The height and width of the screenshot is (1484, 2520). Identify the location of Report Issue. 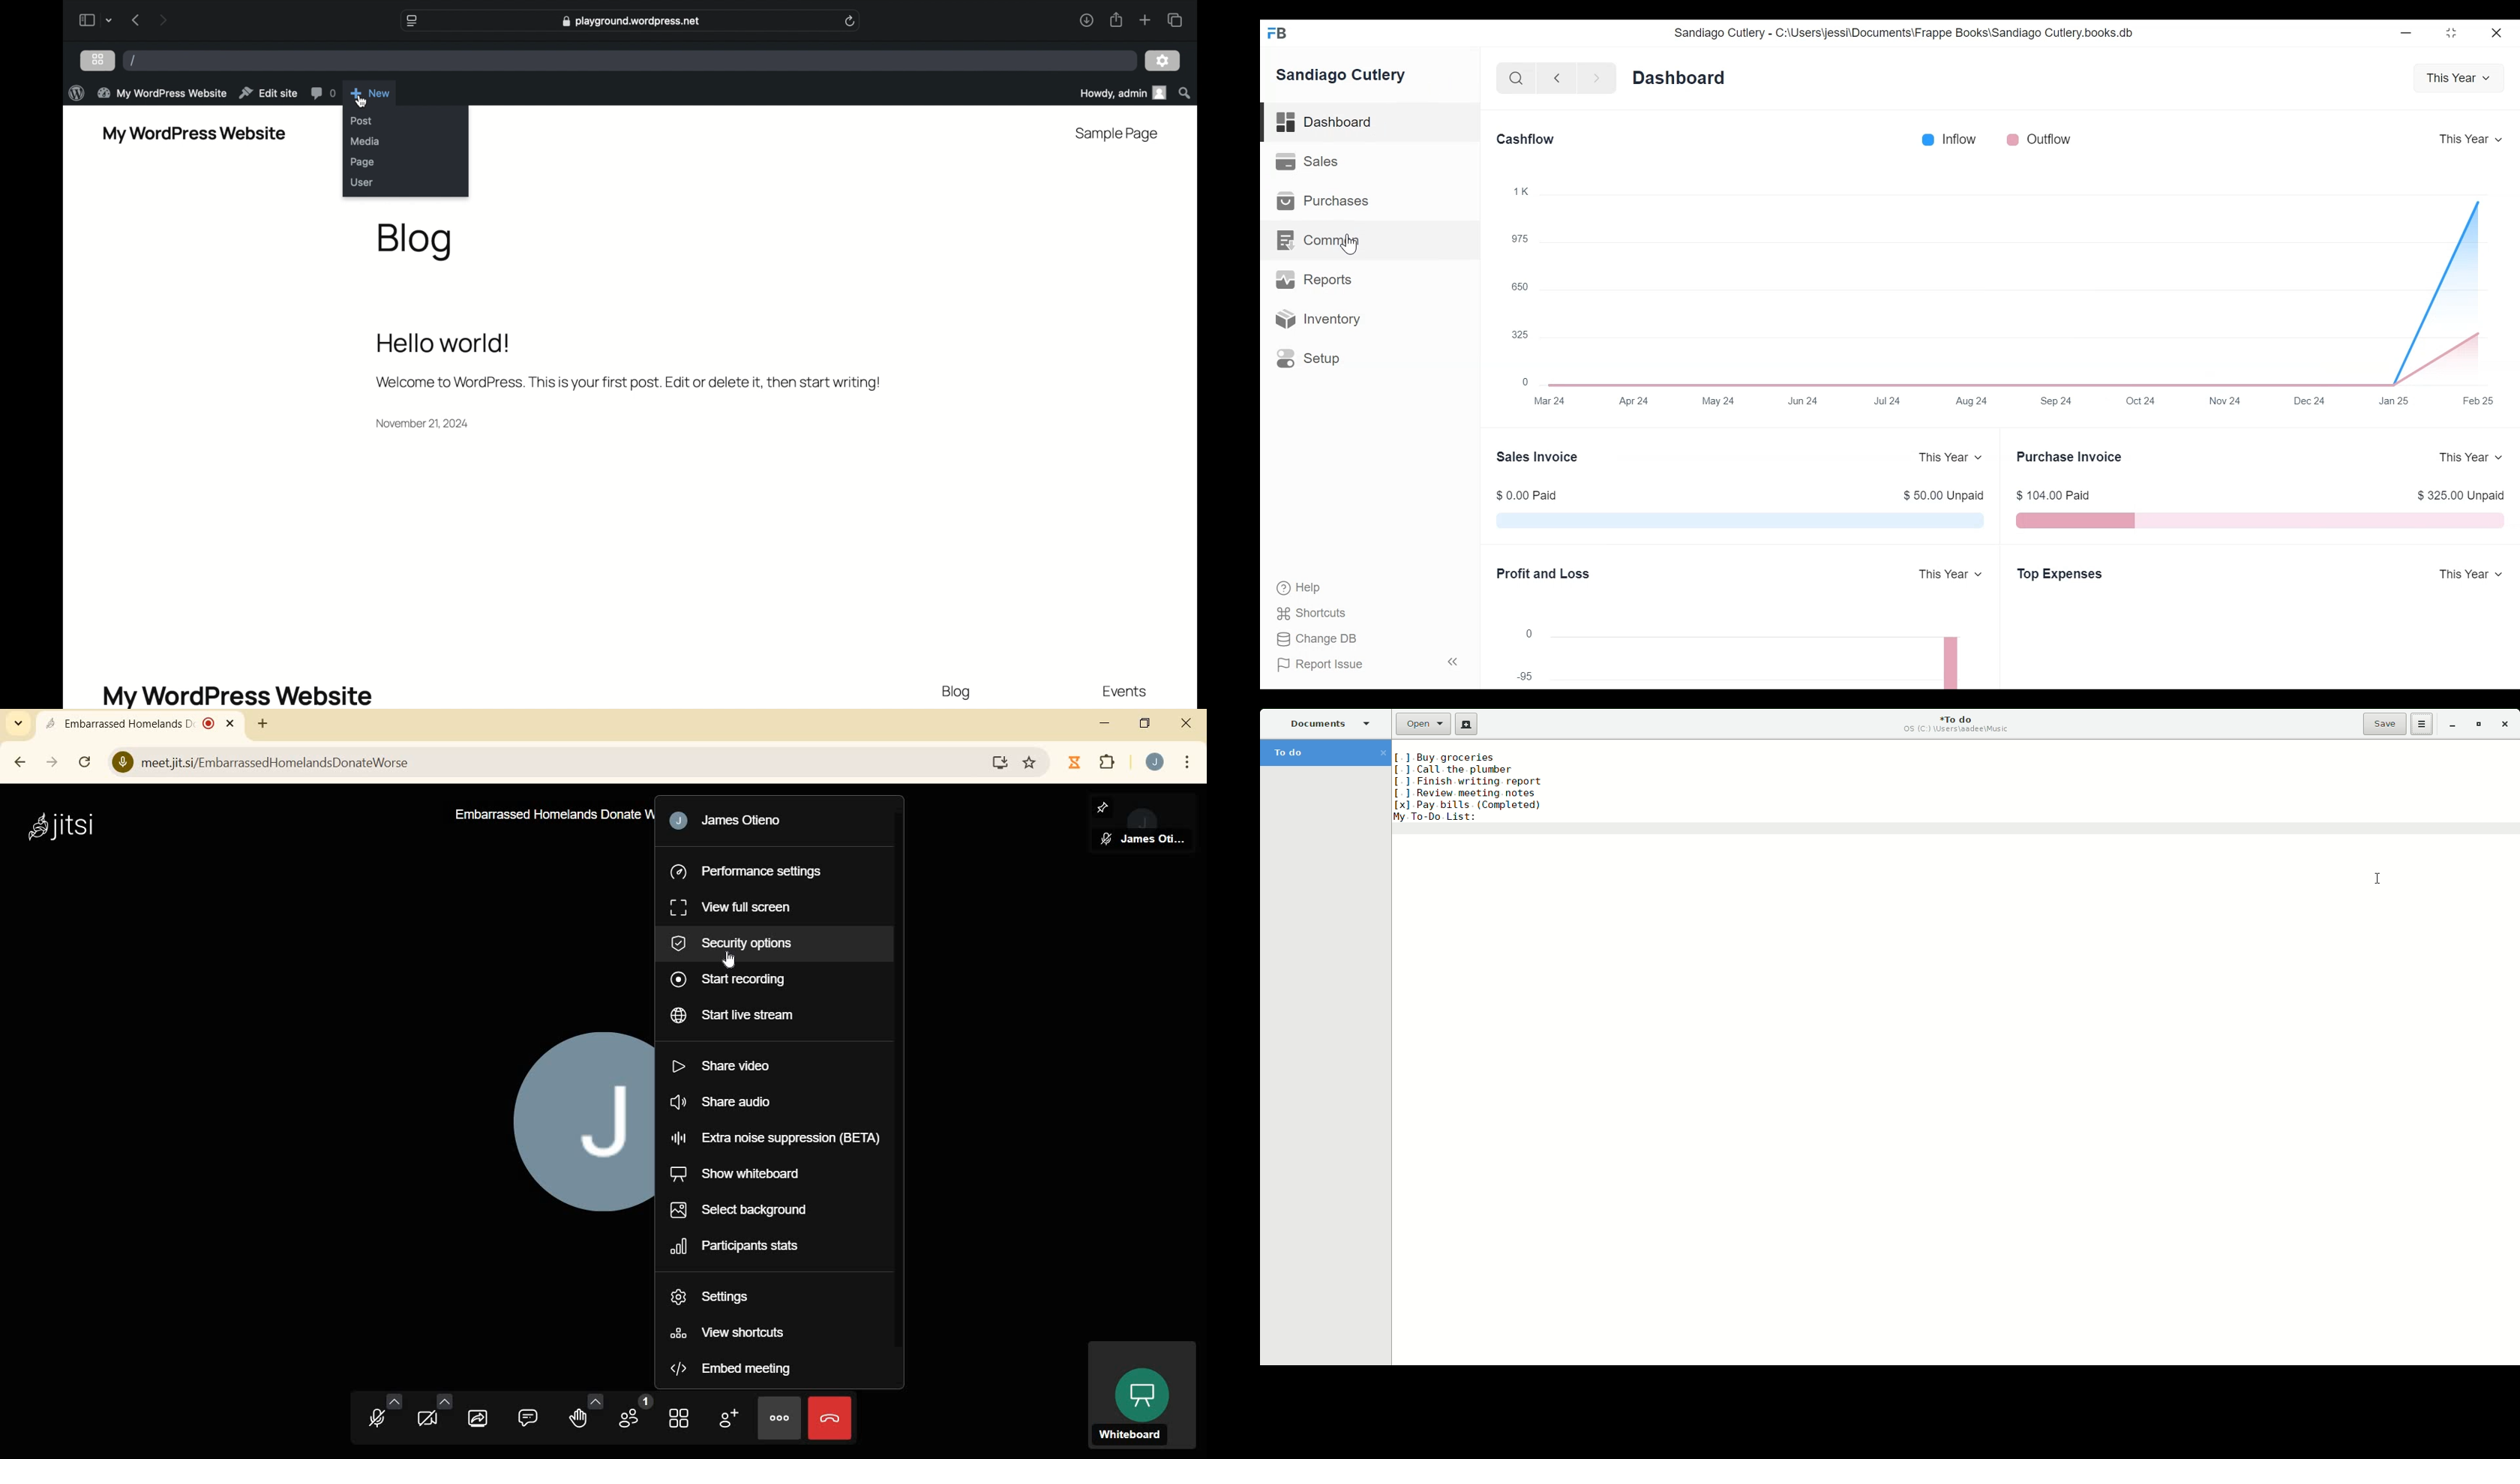
(1321, 665).